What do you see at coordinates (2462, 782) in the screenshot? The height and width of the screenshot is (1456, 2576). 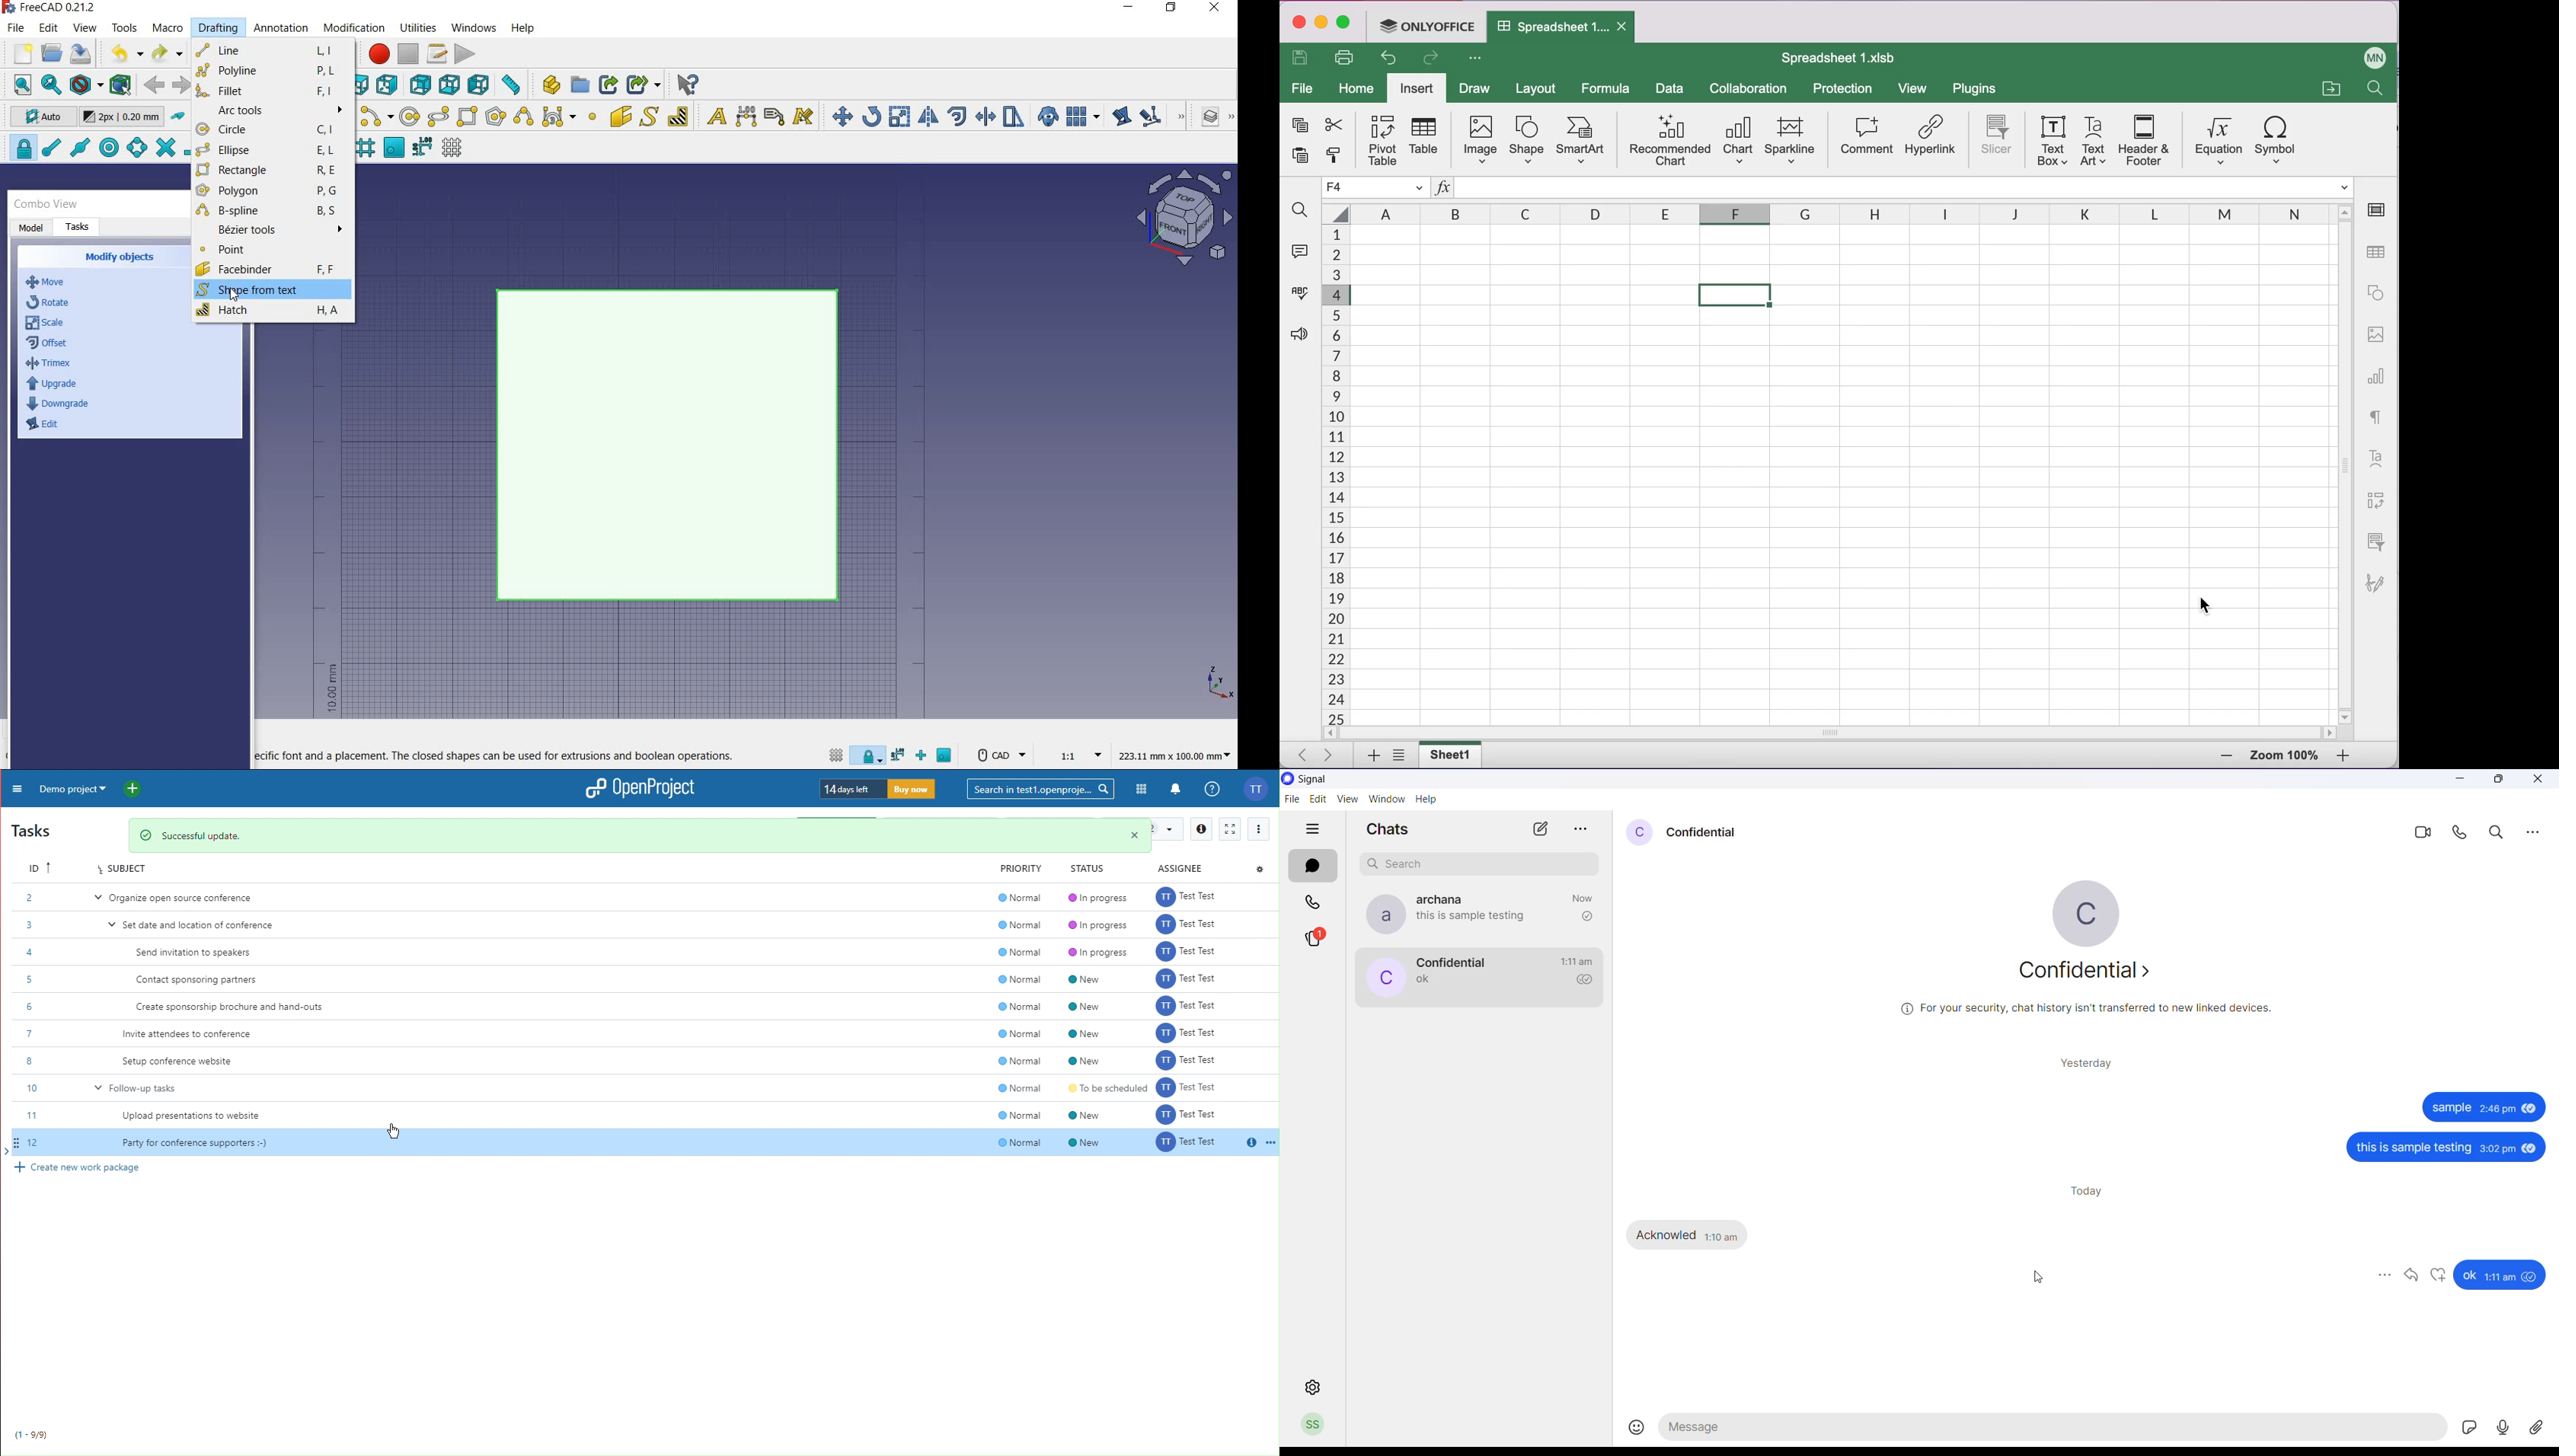 I see `minimize` at bounding box center [2462, 782].